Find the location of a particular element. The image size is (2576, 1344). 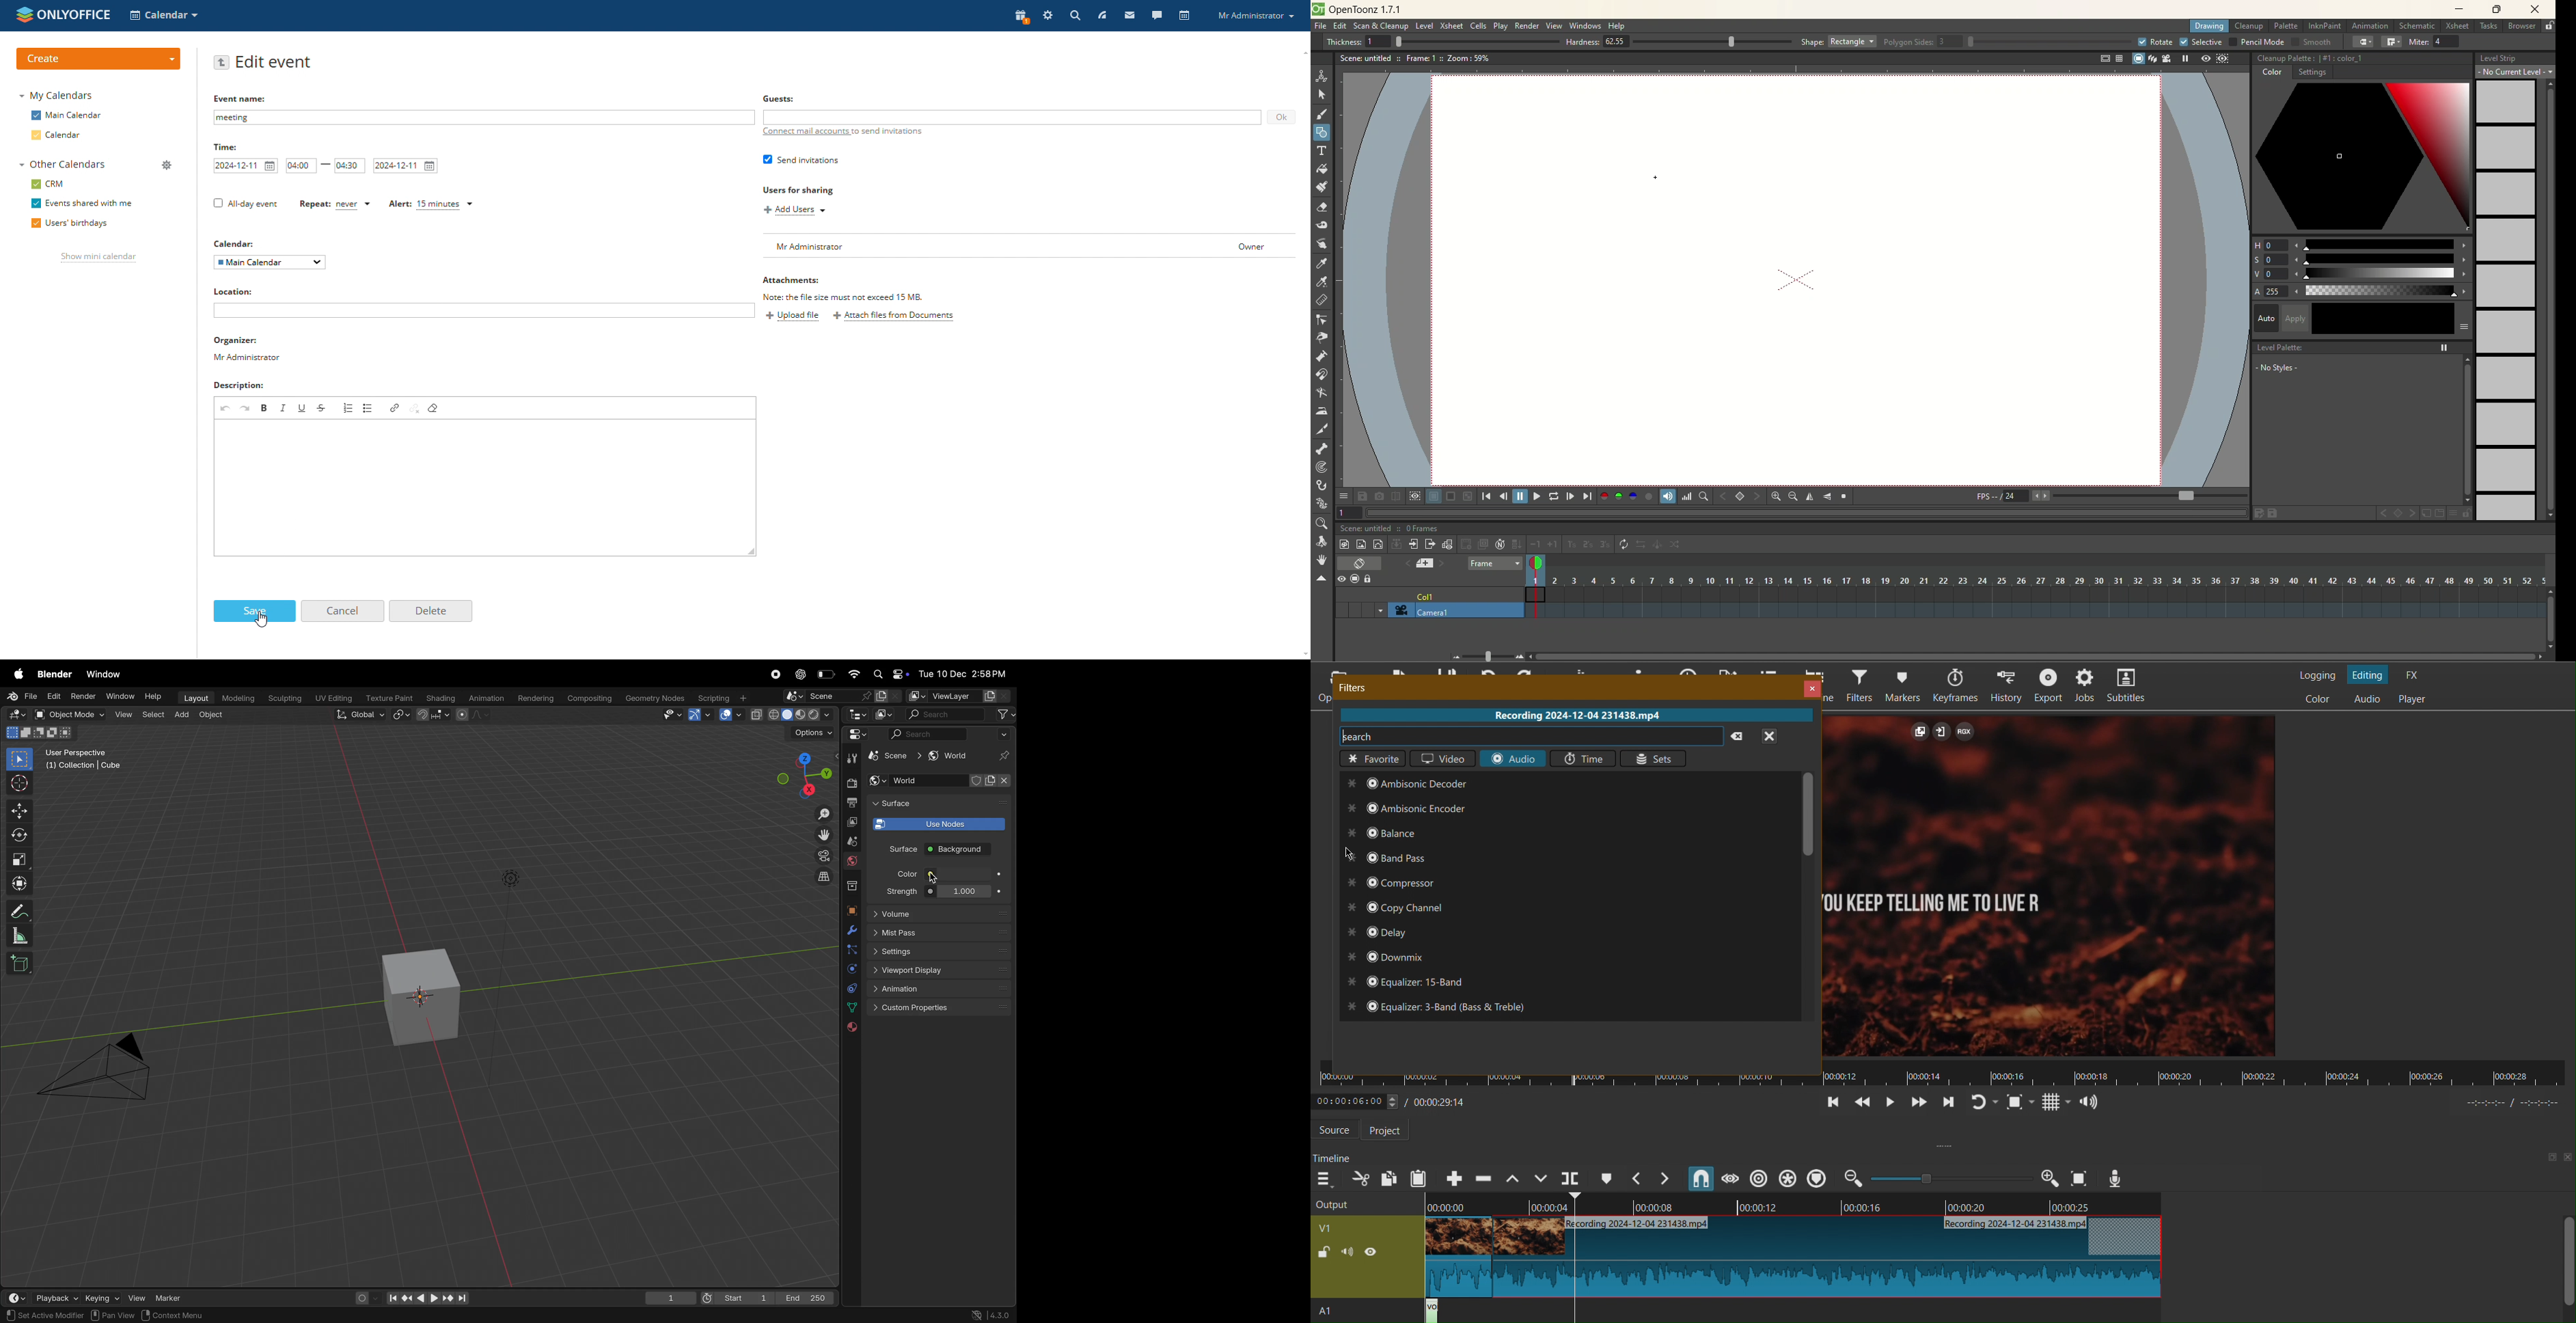

set key is located at coordinates (1739, 495).